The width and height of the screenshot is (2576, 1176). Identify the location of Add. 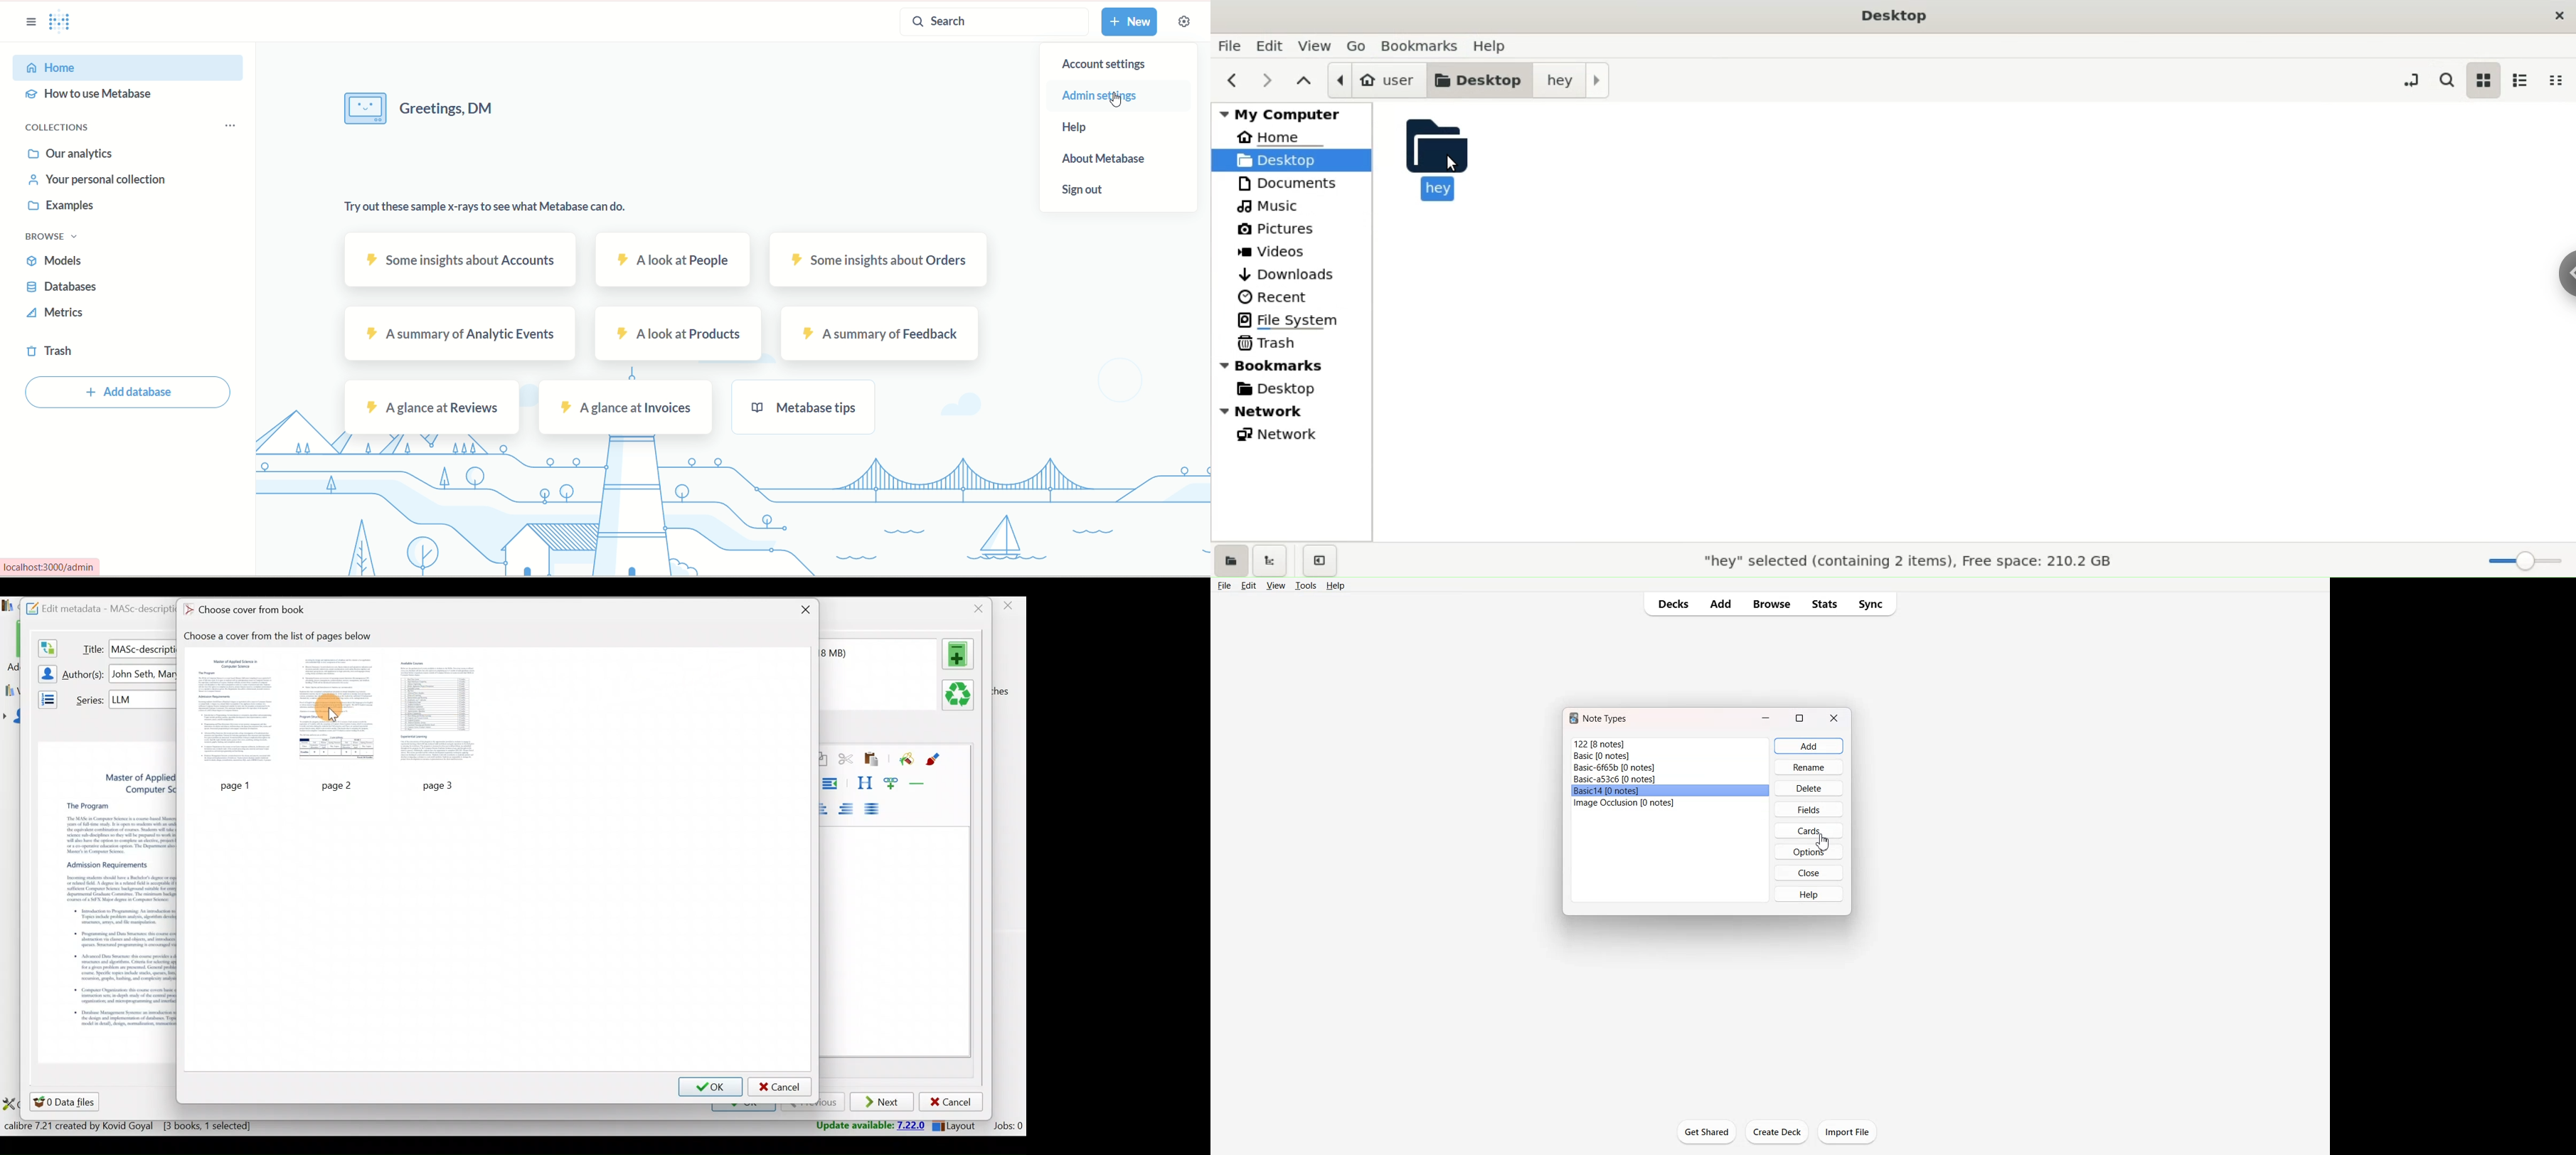
(1722, 604).